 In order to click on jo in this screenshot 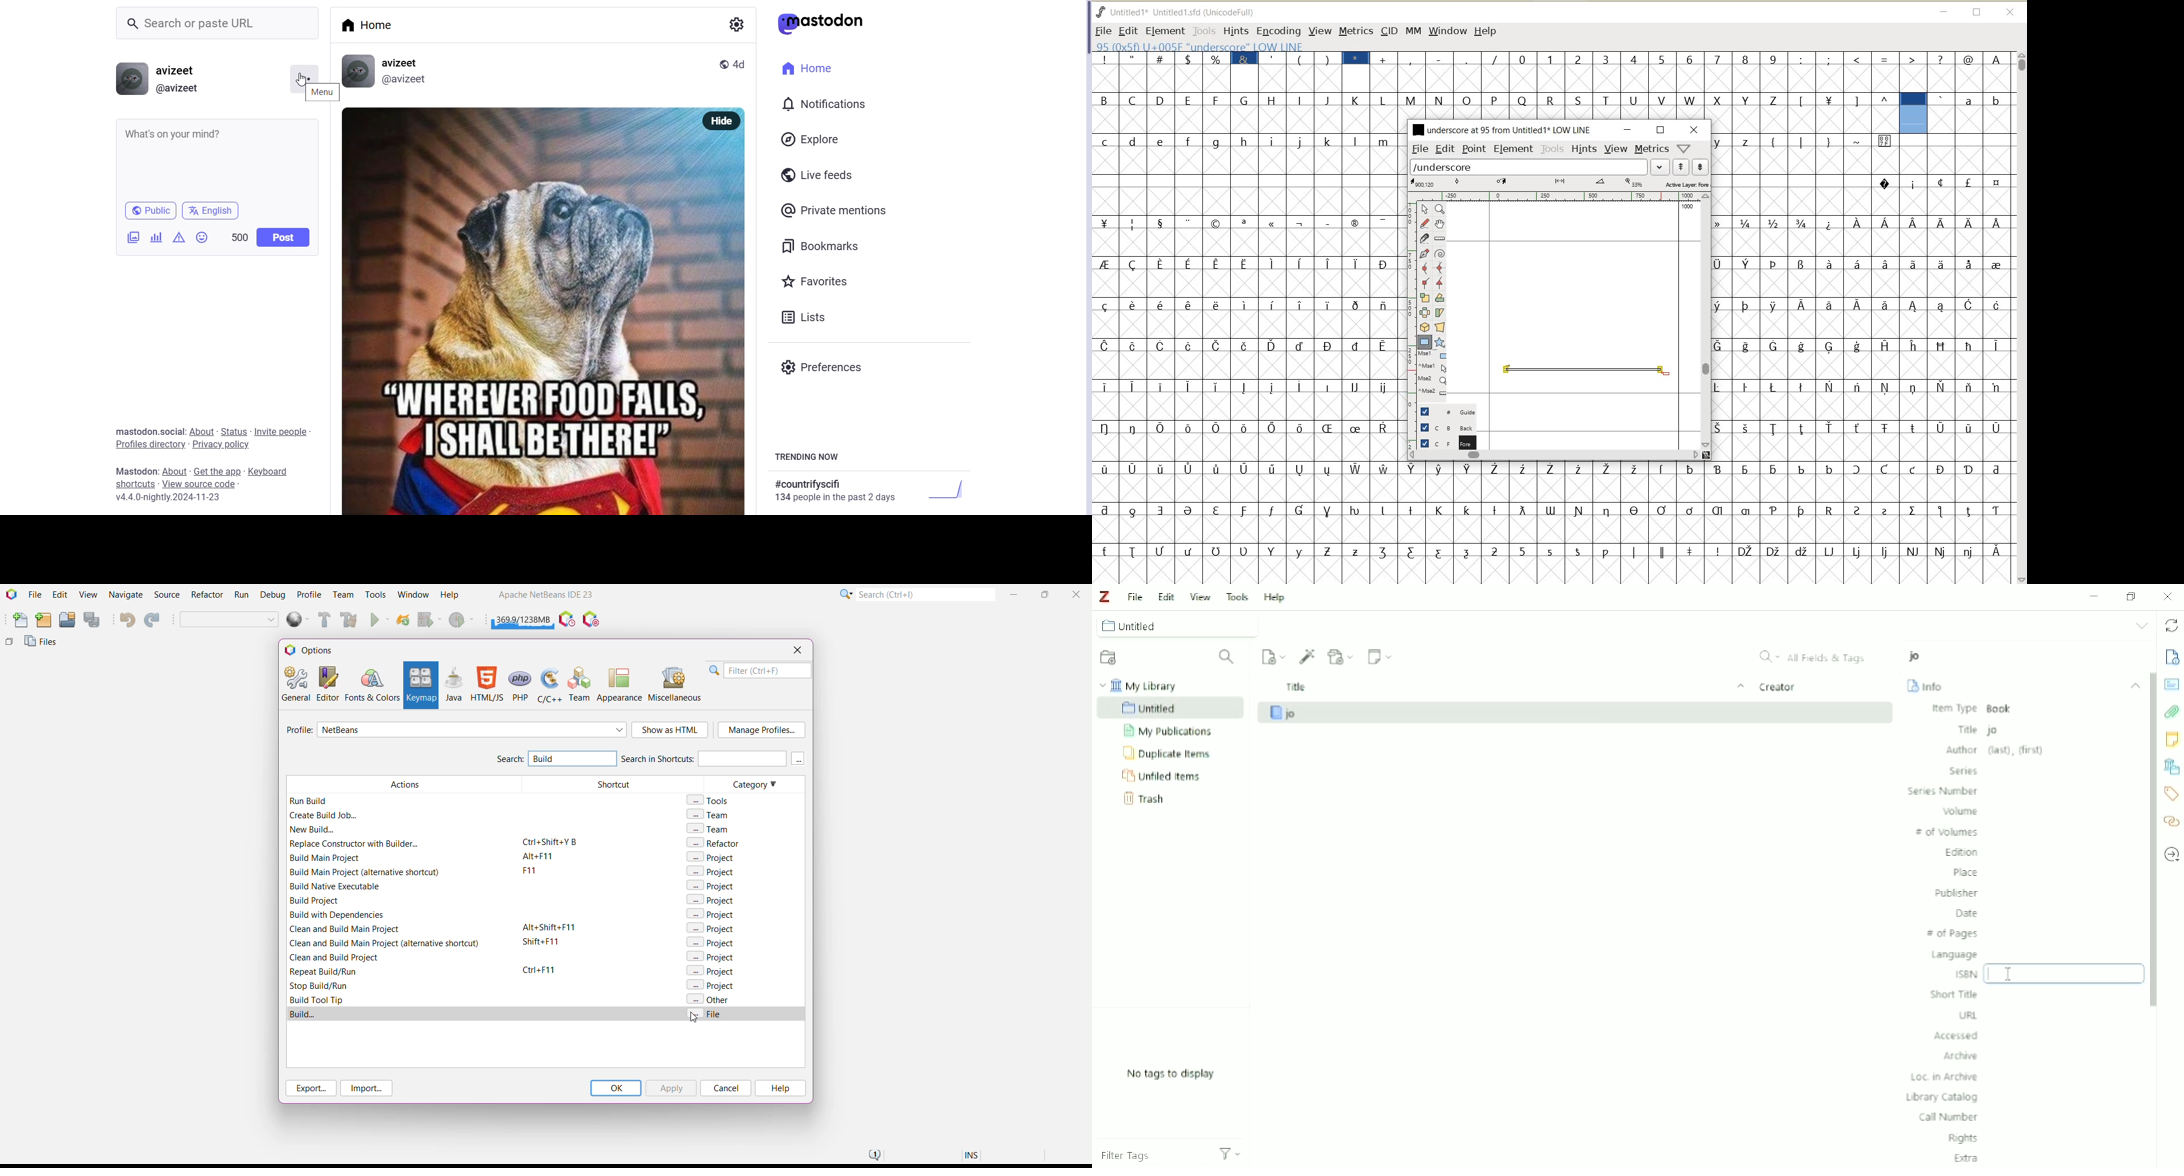, I will do `click(1914, 656)`.